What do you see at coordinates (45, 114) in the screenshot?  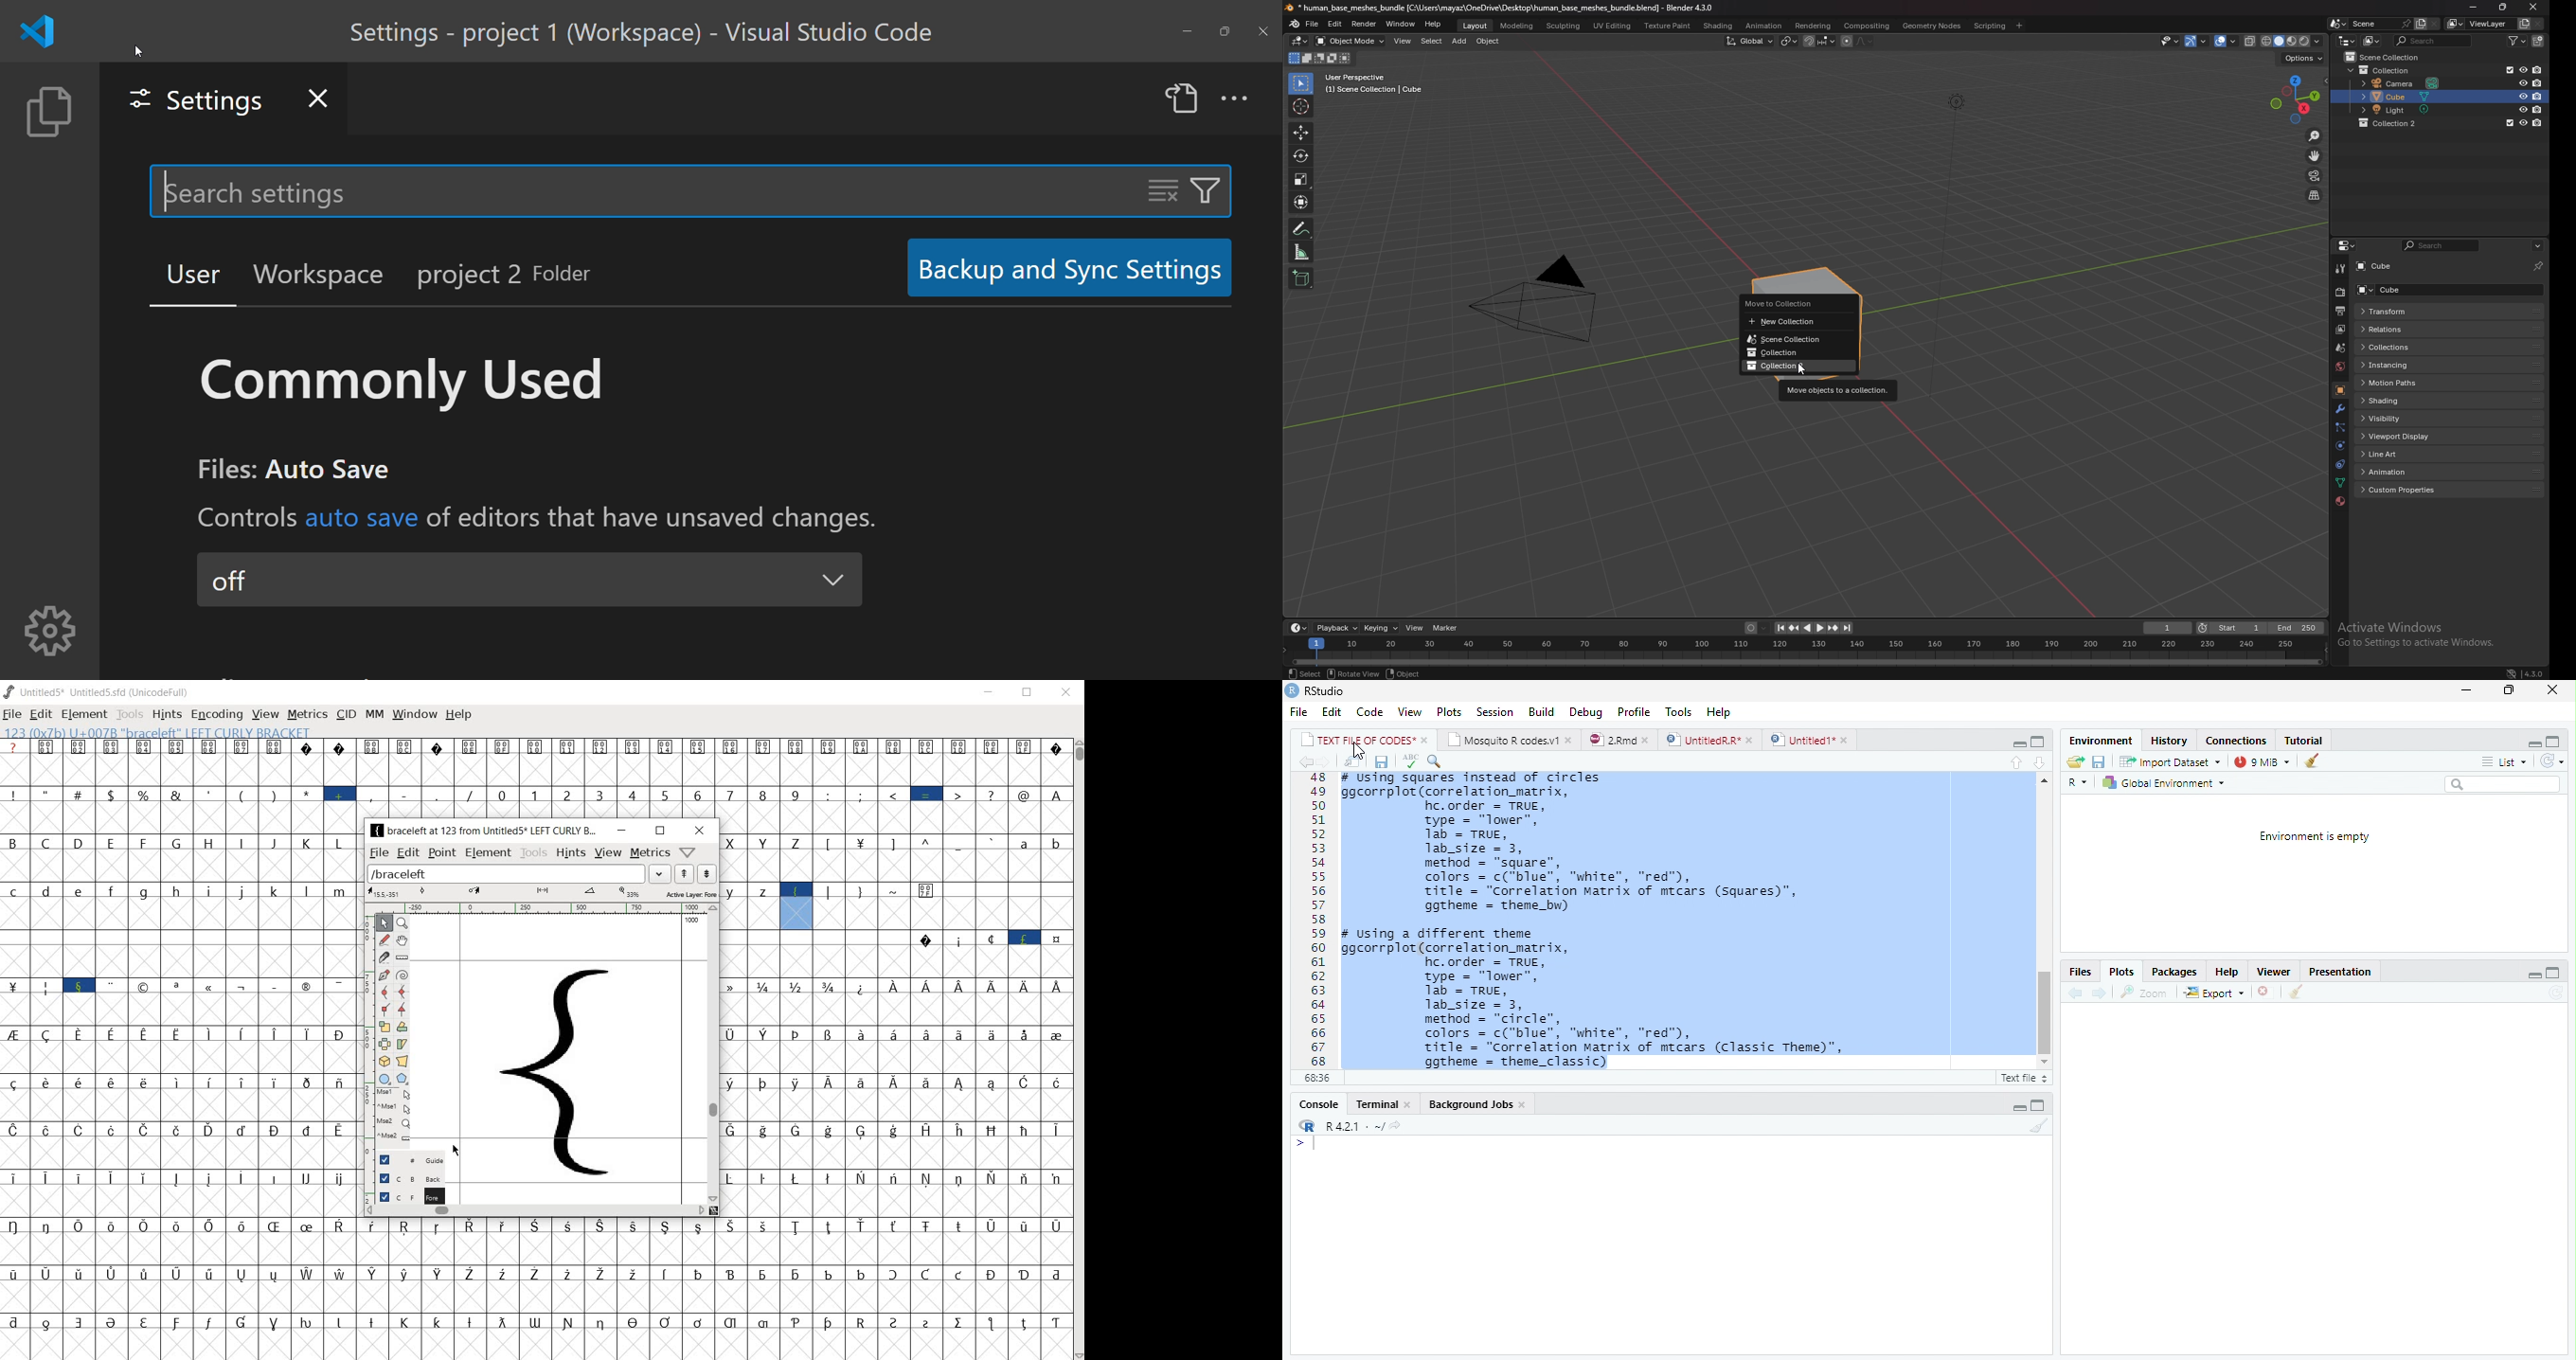 I see `explorer` at bounding box center [45, 114].